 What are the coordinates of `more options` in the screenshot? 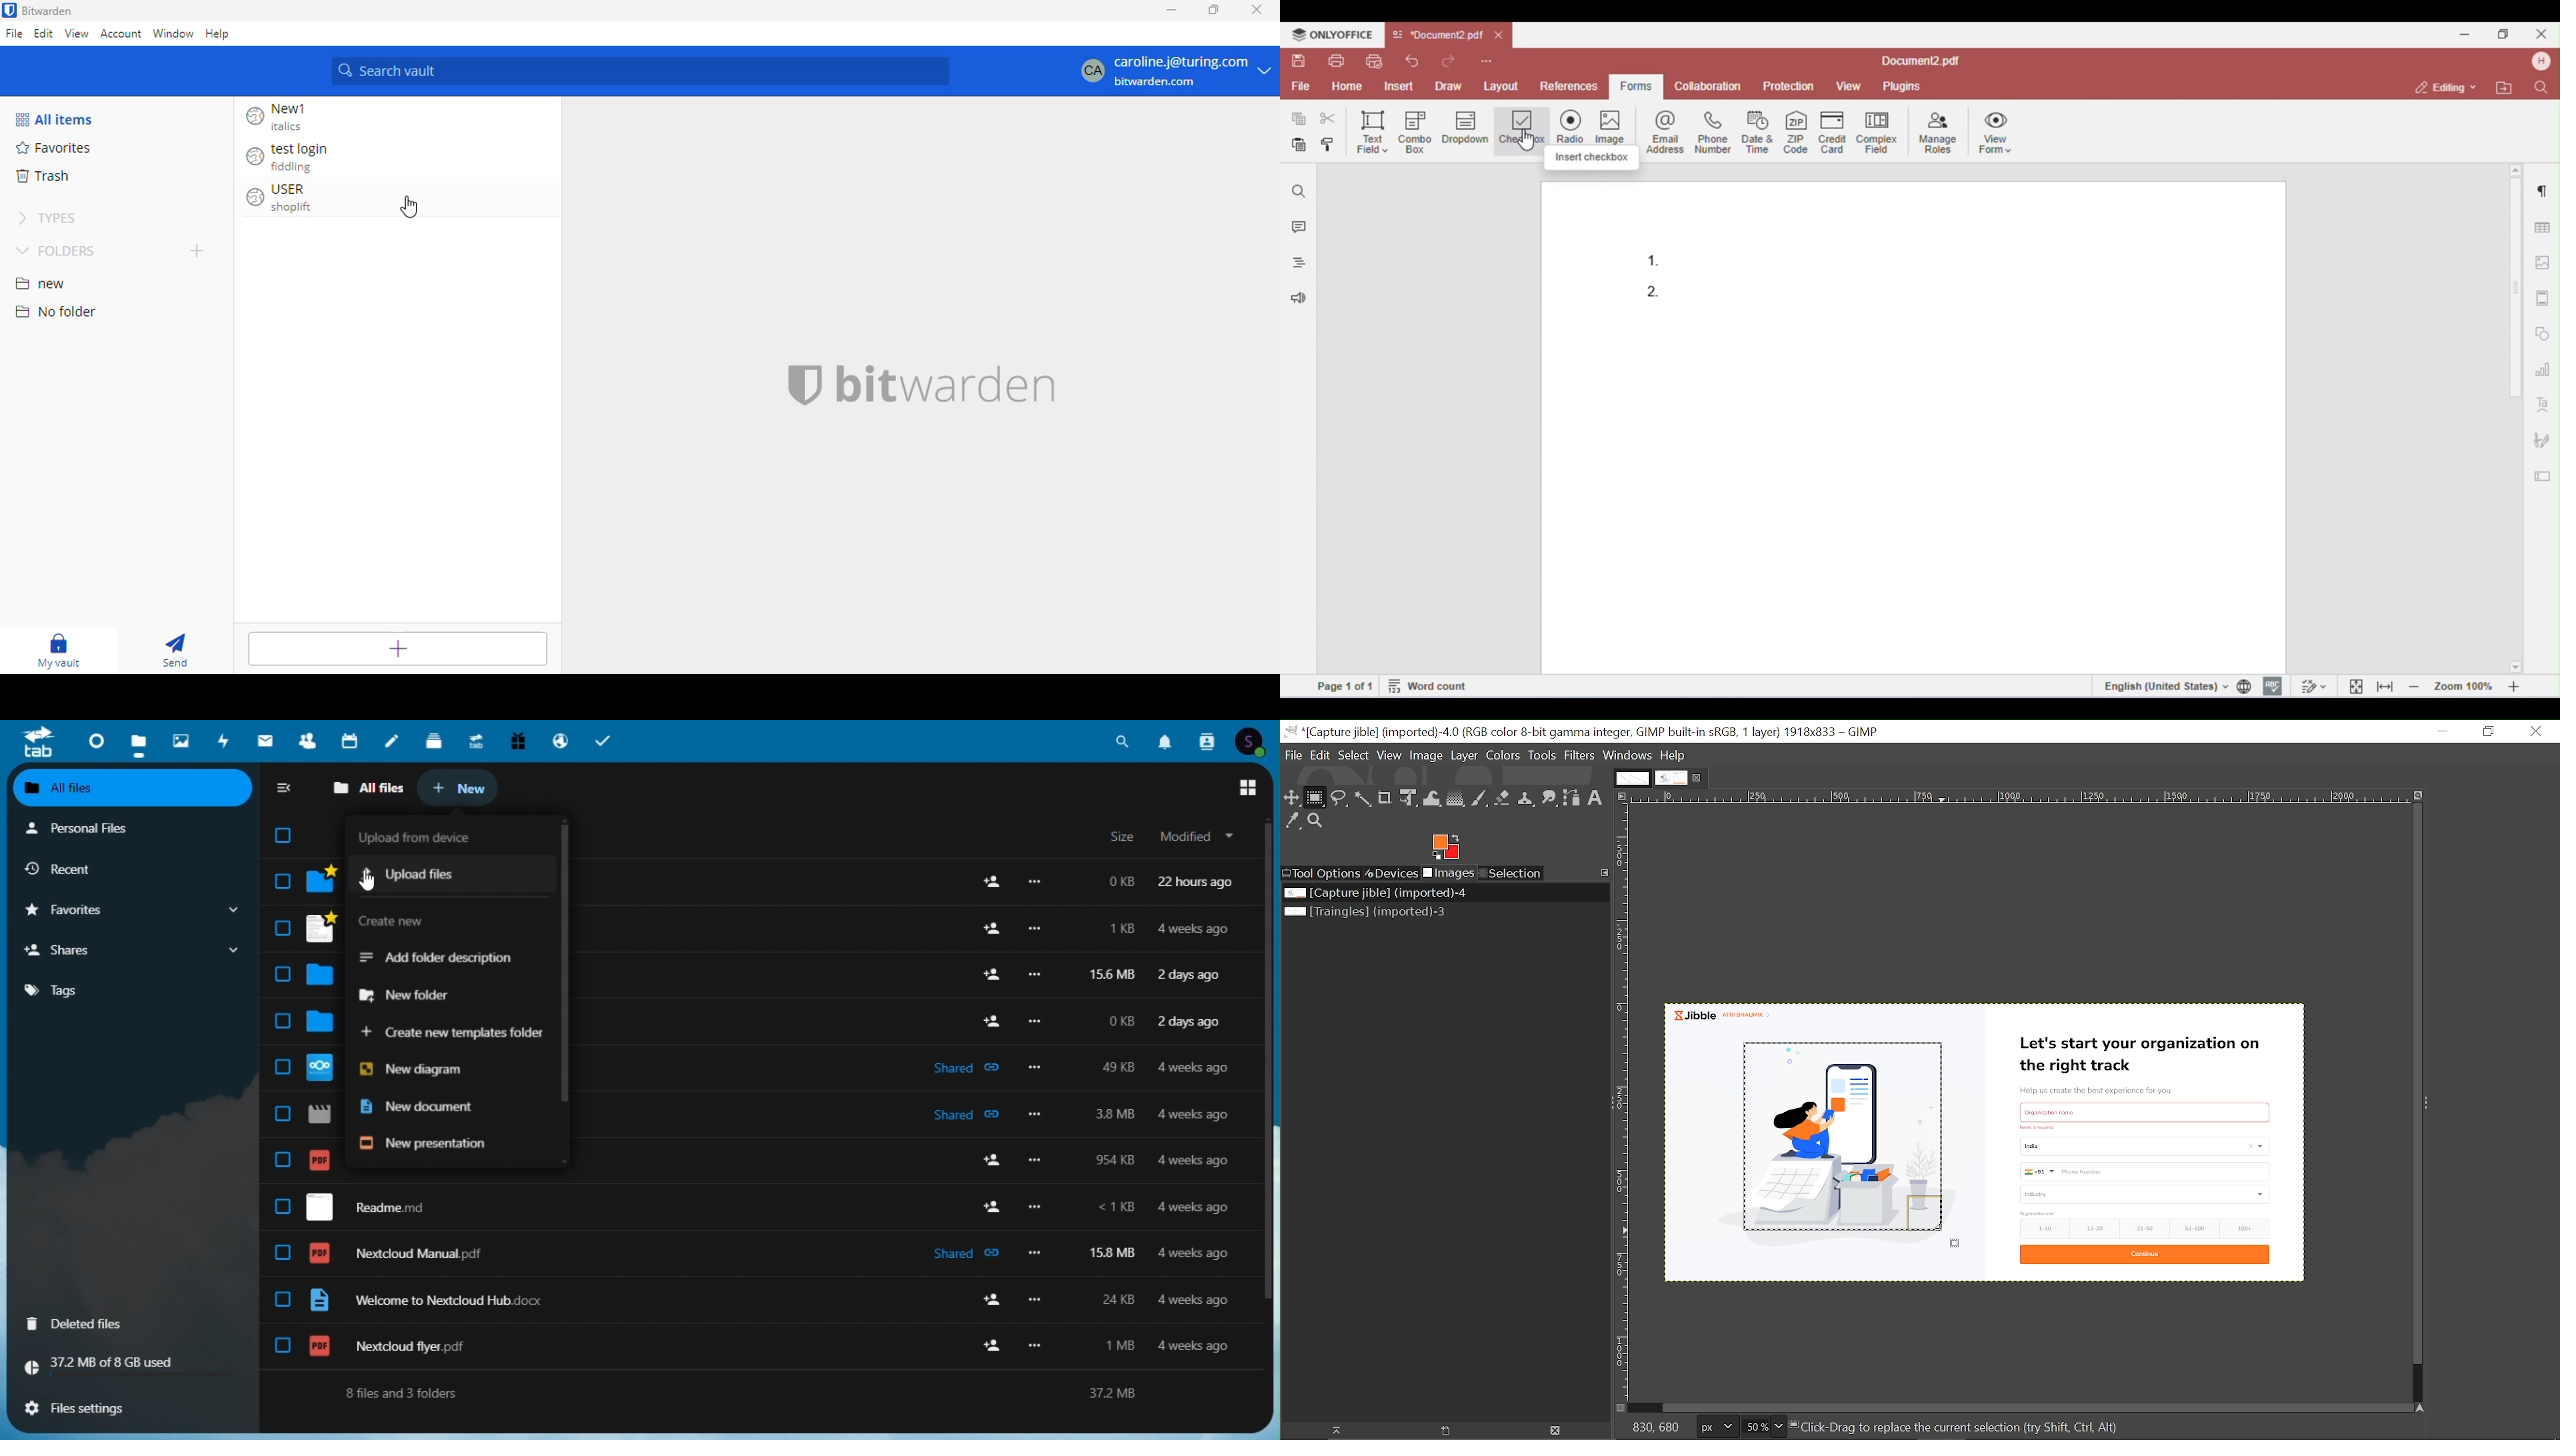 It's located at (1036, 1301).